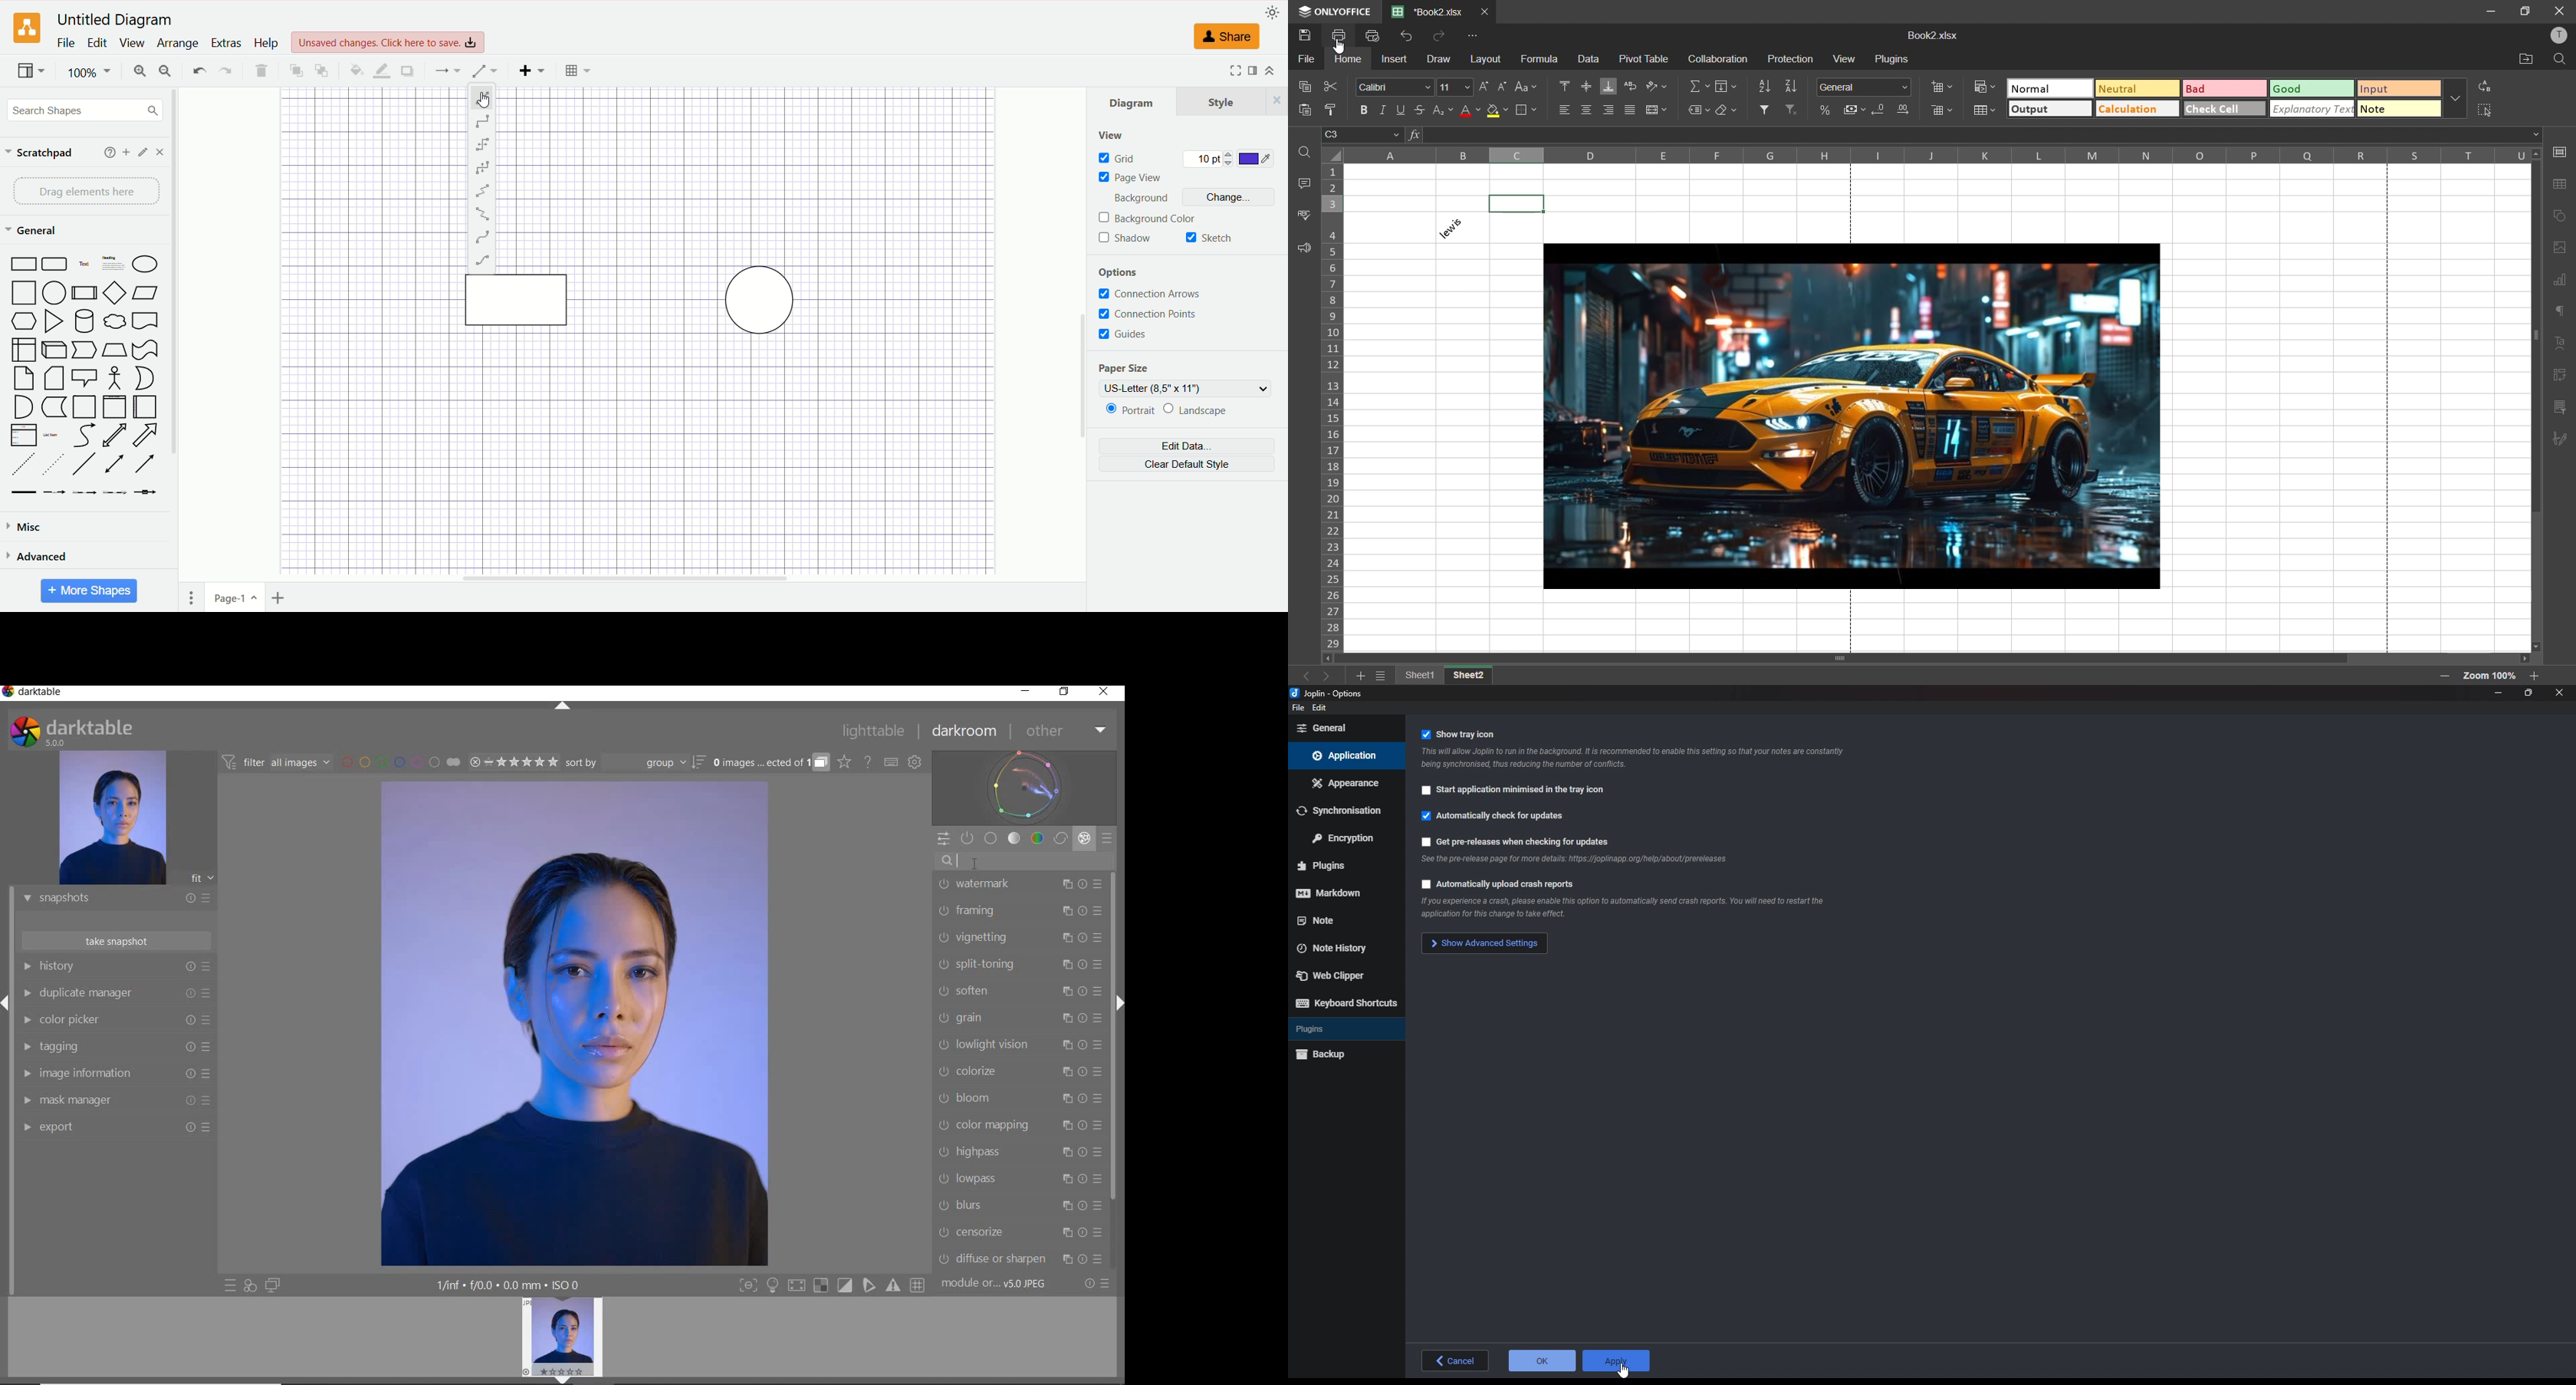 The image size is (2576, 1400). Describe the element at coordinates (56, 293) in the screenshot. I see `Circle` at that location.